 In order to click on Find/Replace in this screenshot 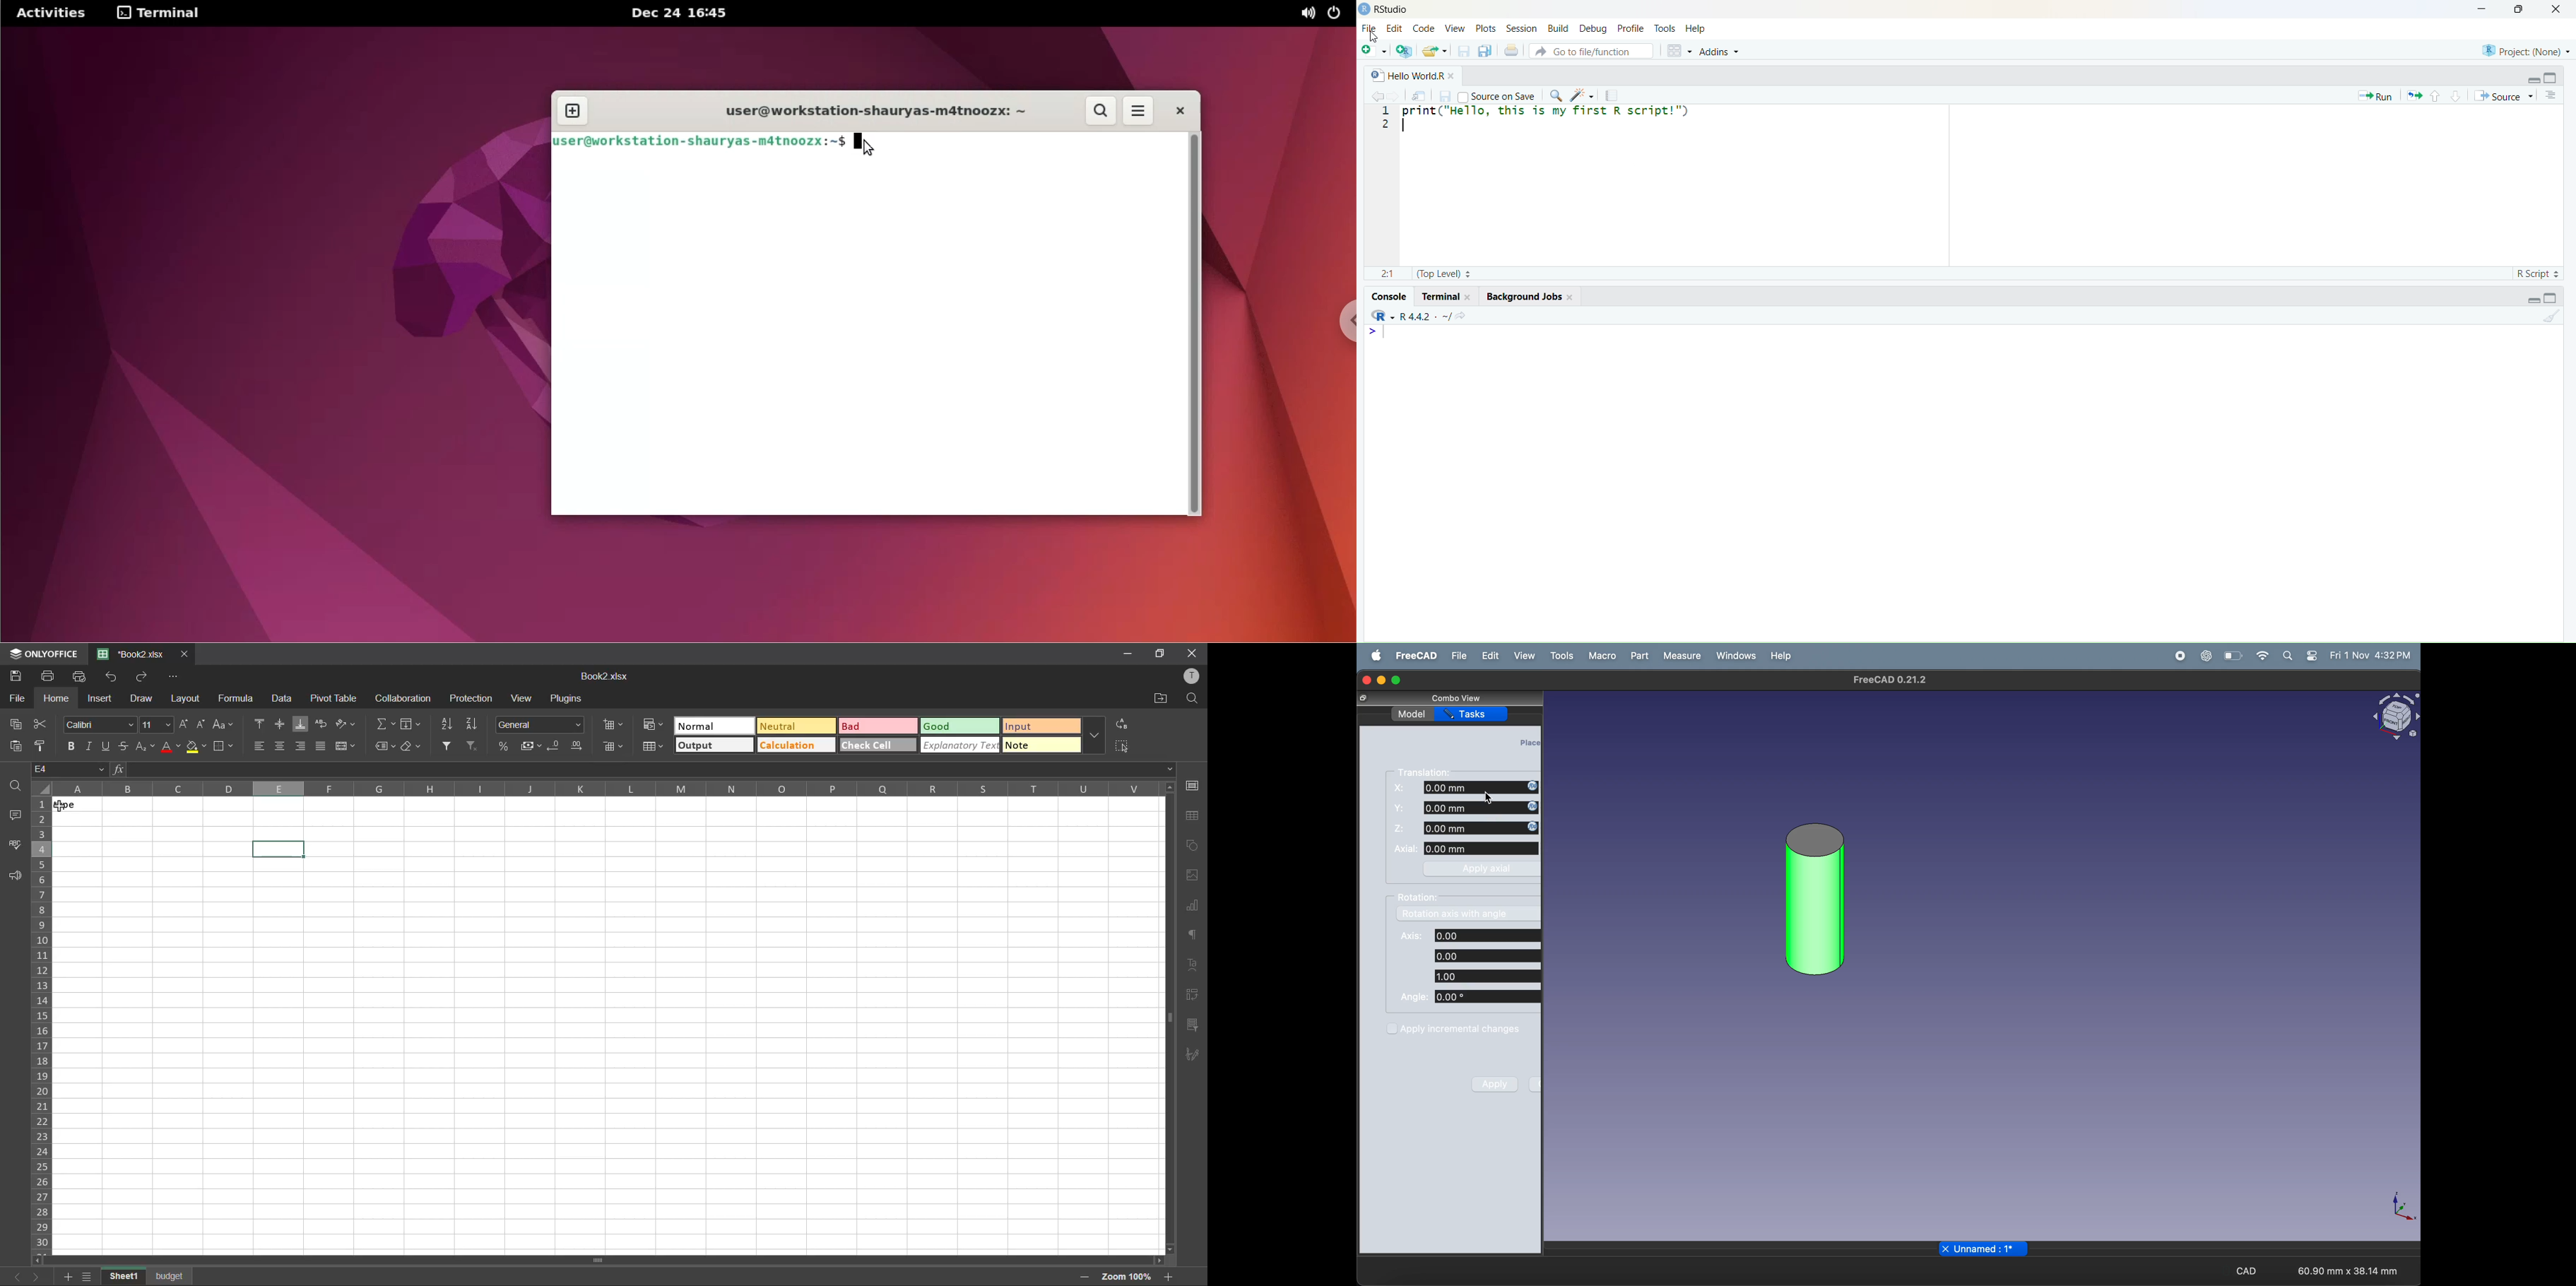, I will do `click(1554, 96)`.